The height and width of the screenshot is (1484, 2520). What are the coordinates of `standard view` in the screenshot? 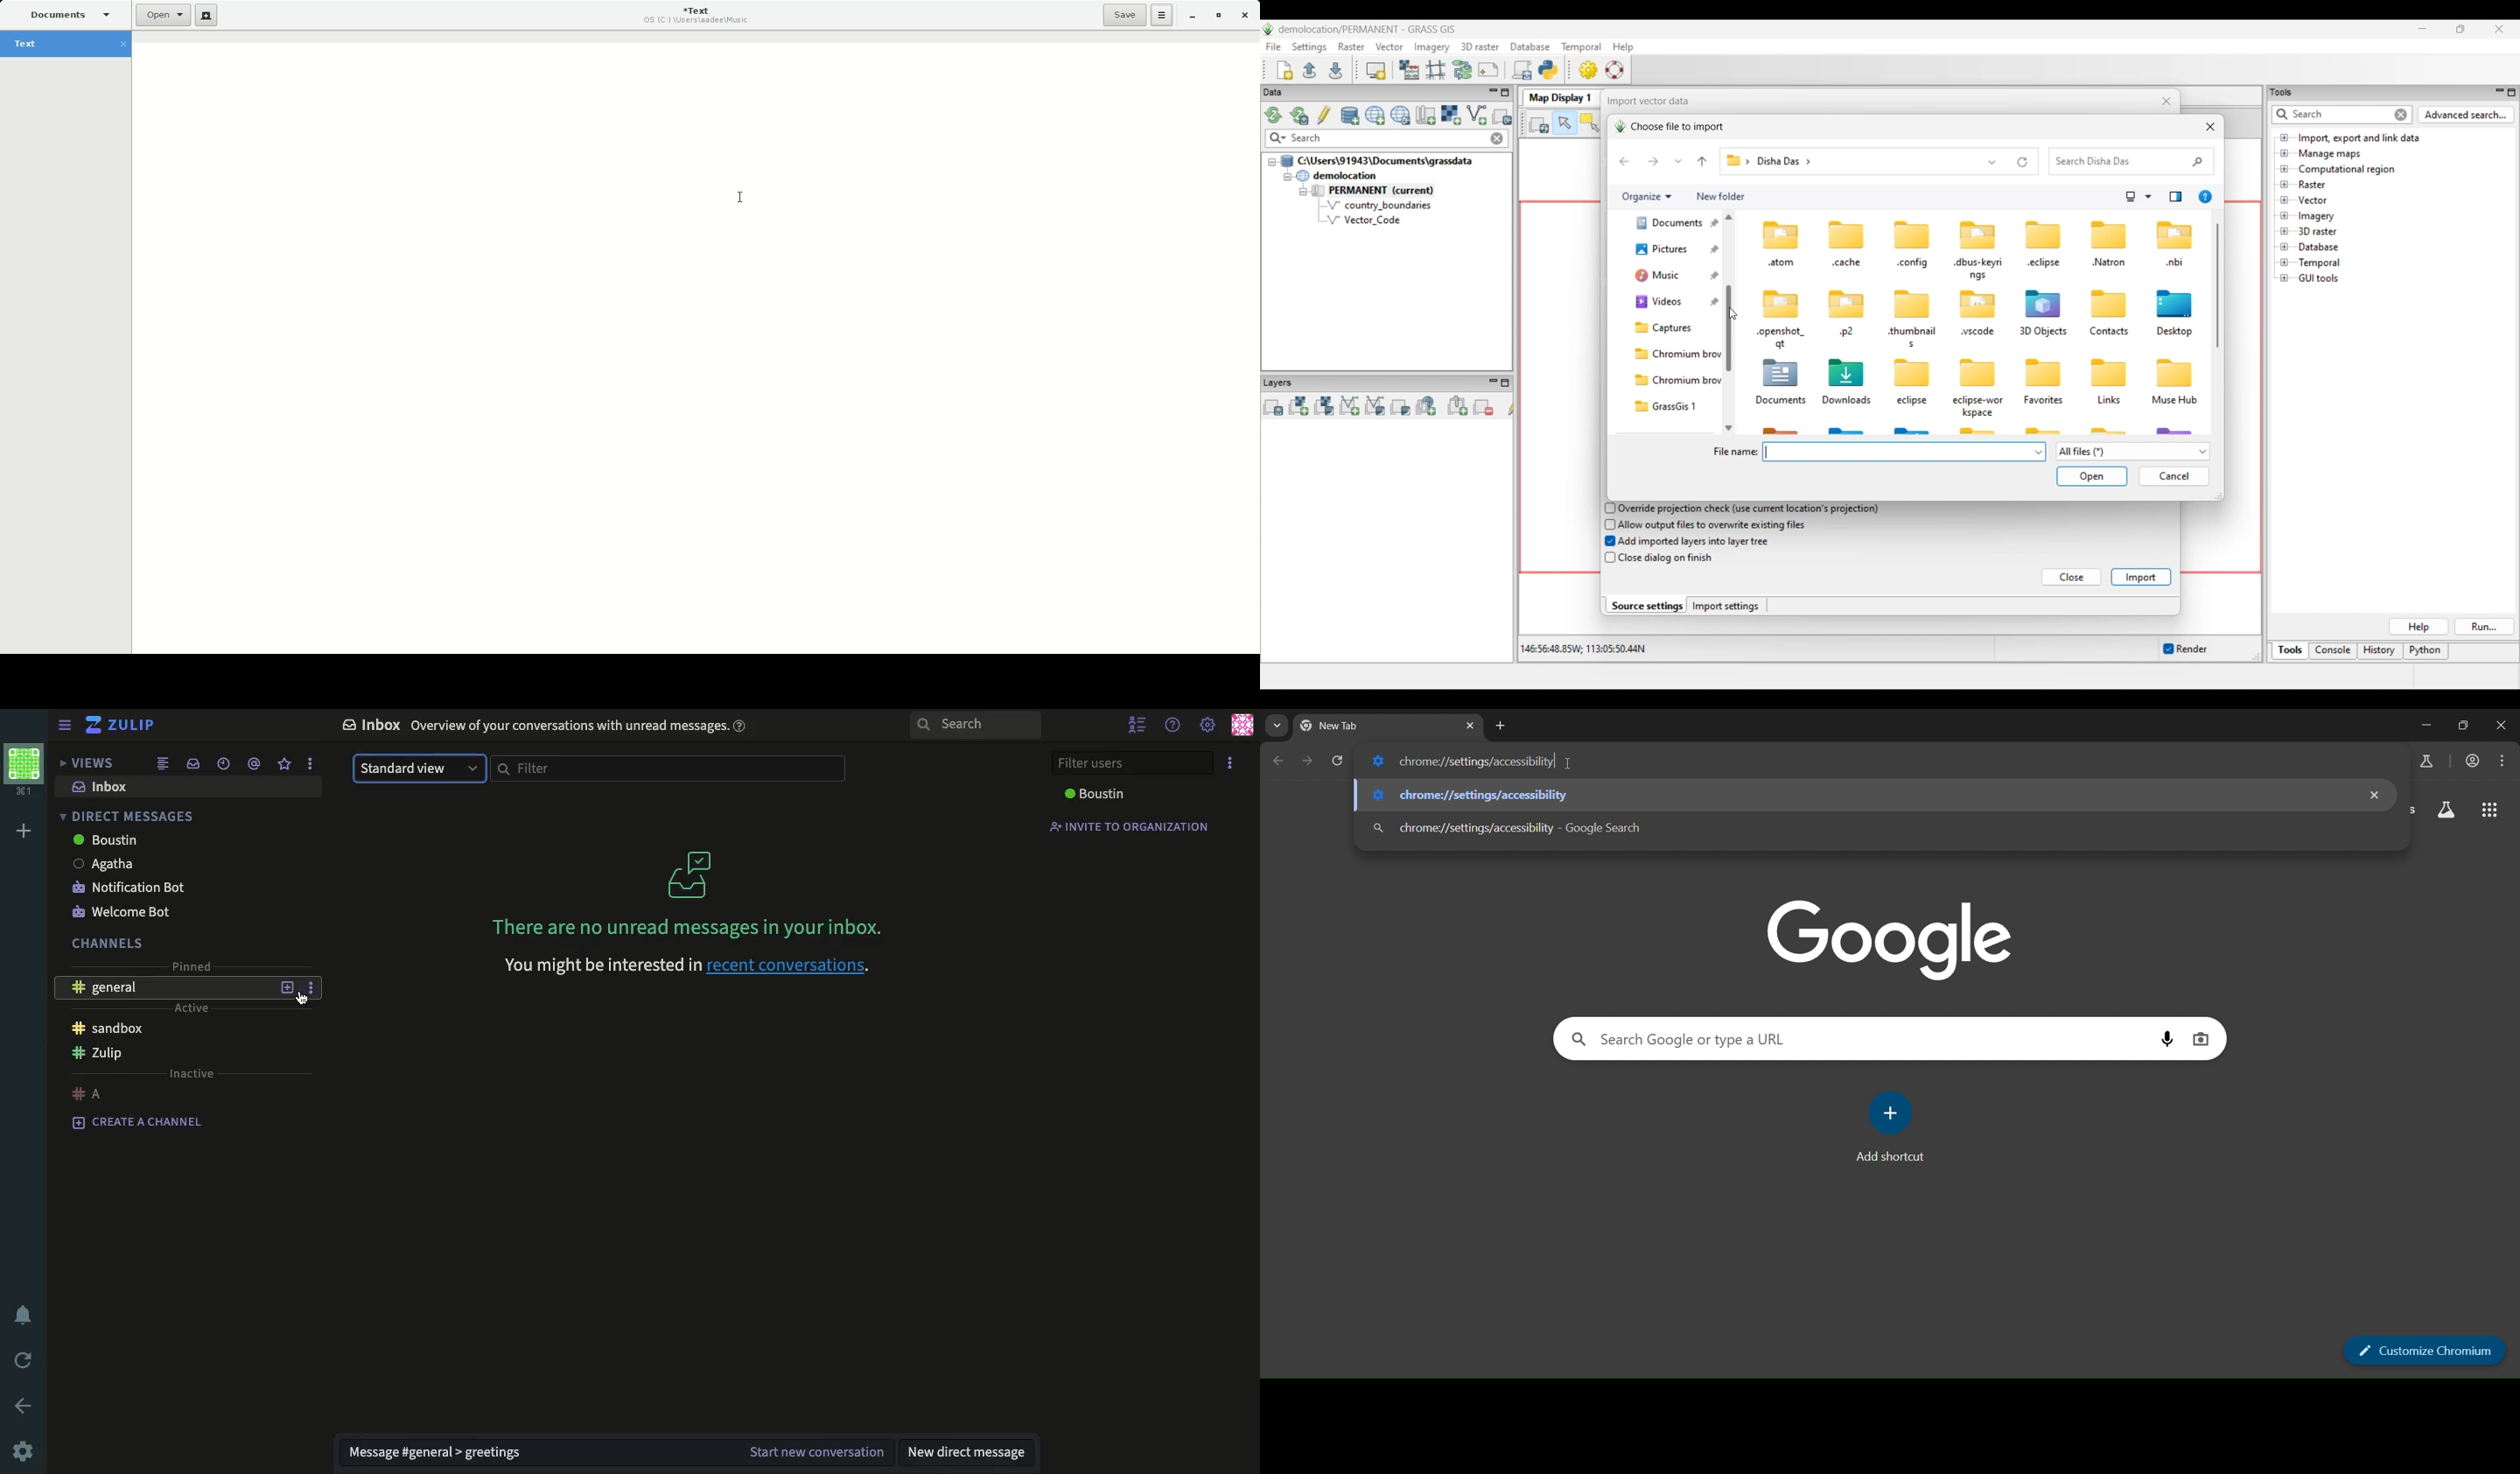 It's located at (419, 769).